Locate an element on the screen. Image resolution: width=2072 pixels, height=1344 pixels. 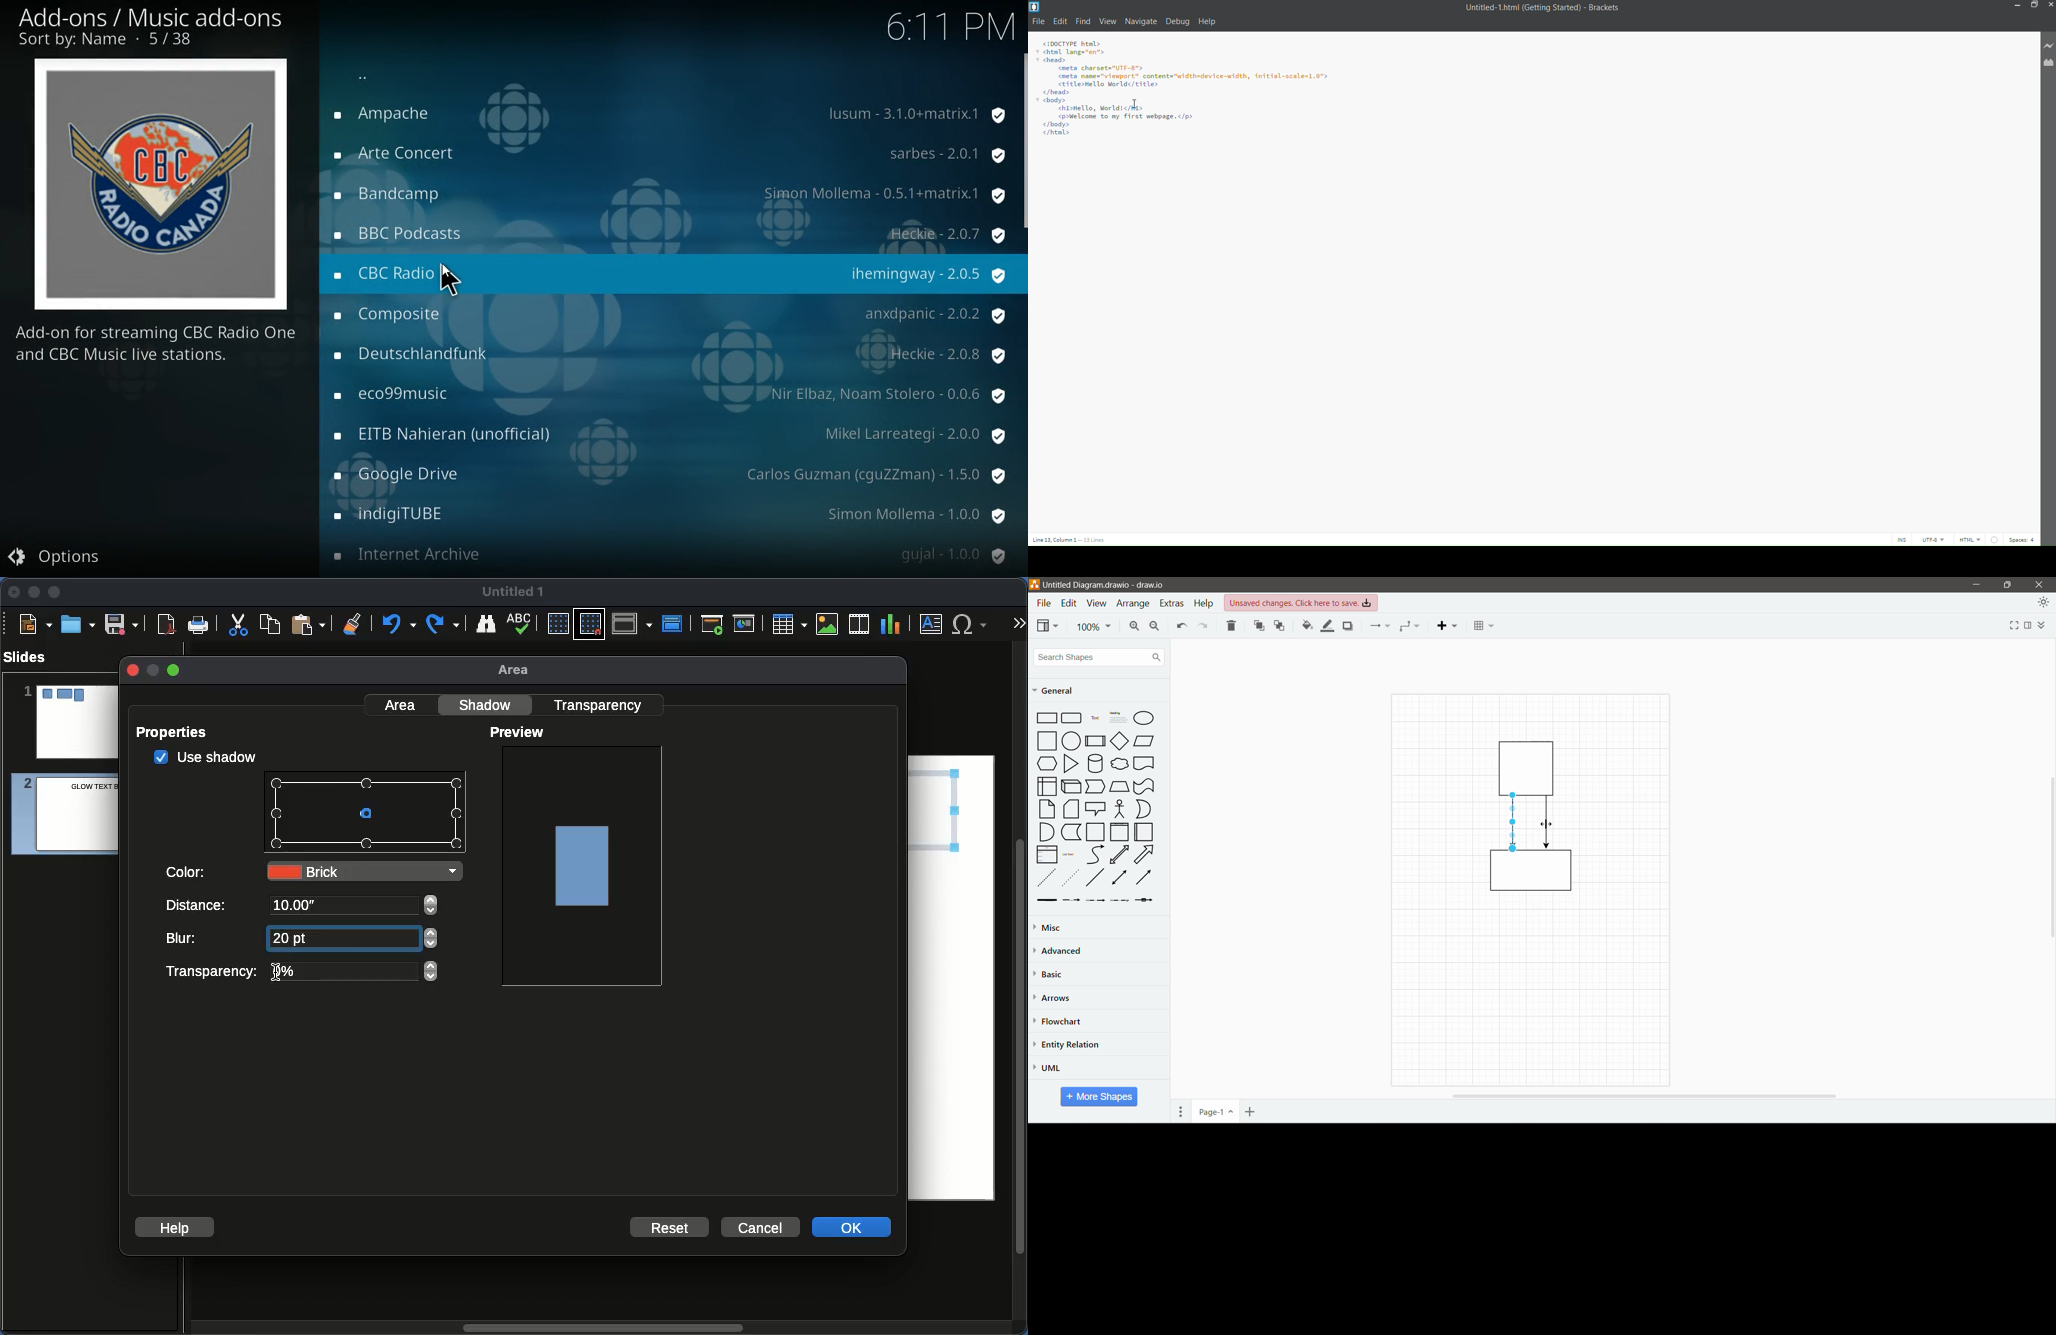
Actor is located at coordinates (1119, 808).